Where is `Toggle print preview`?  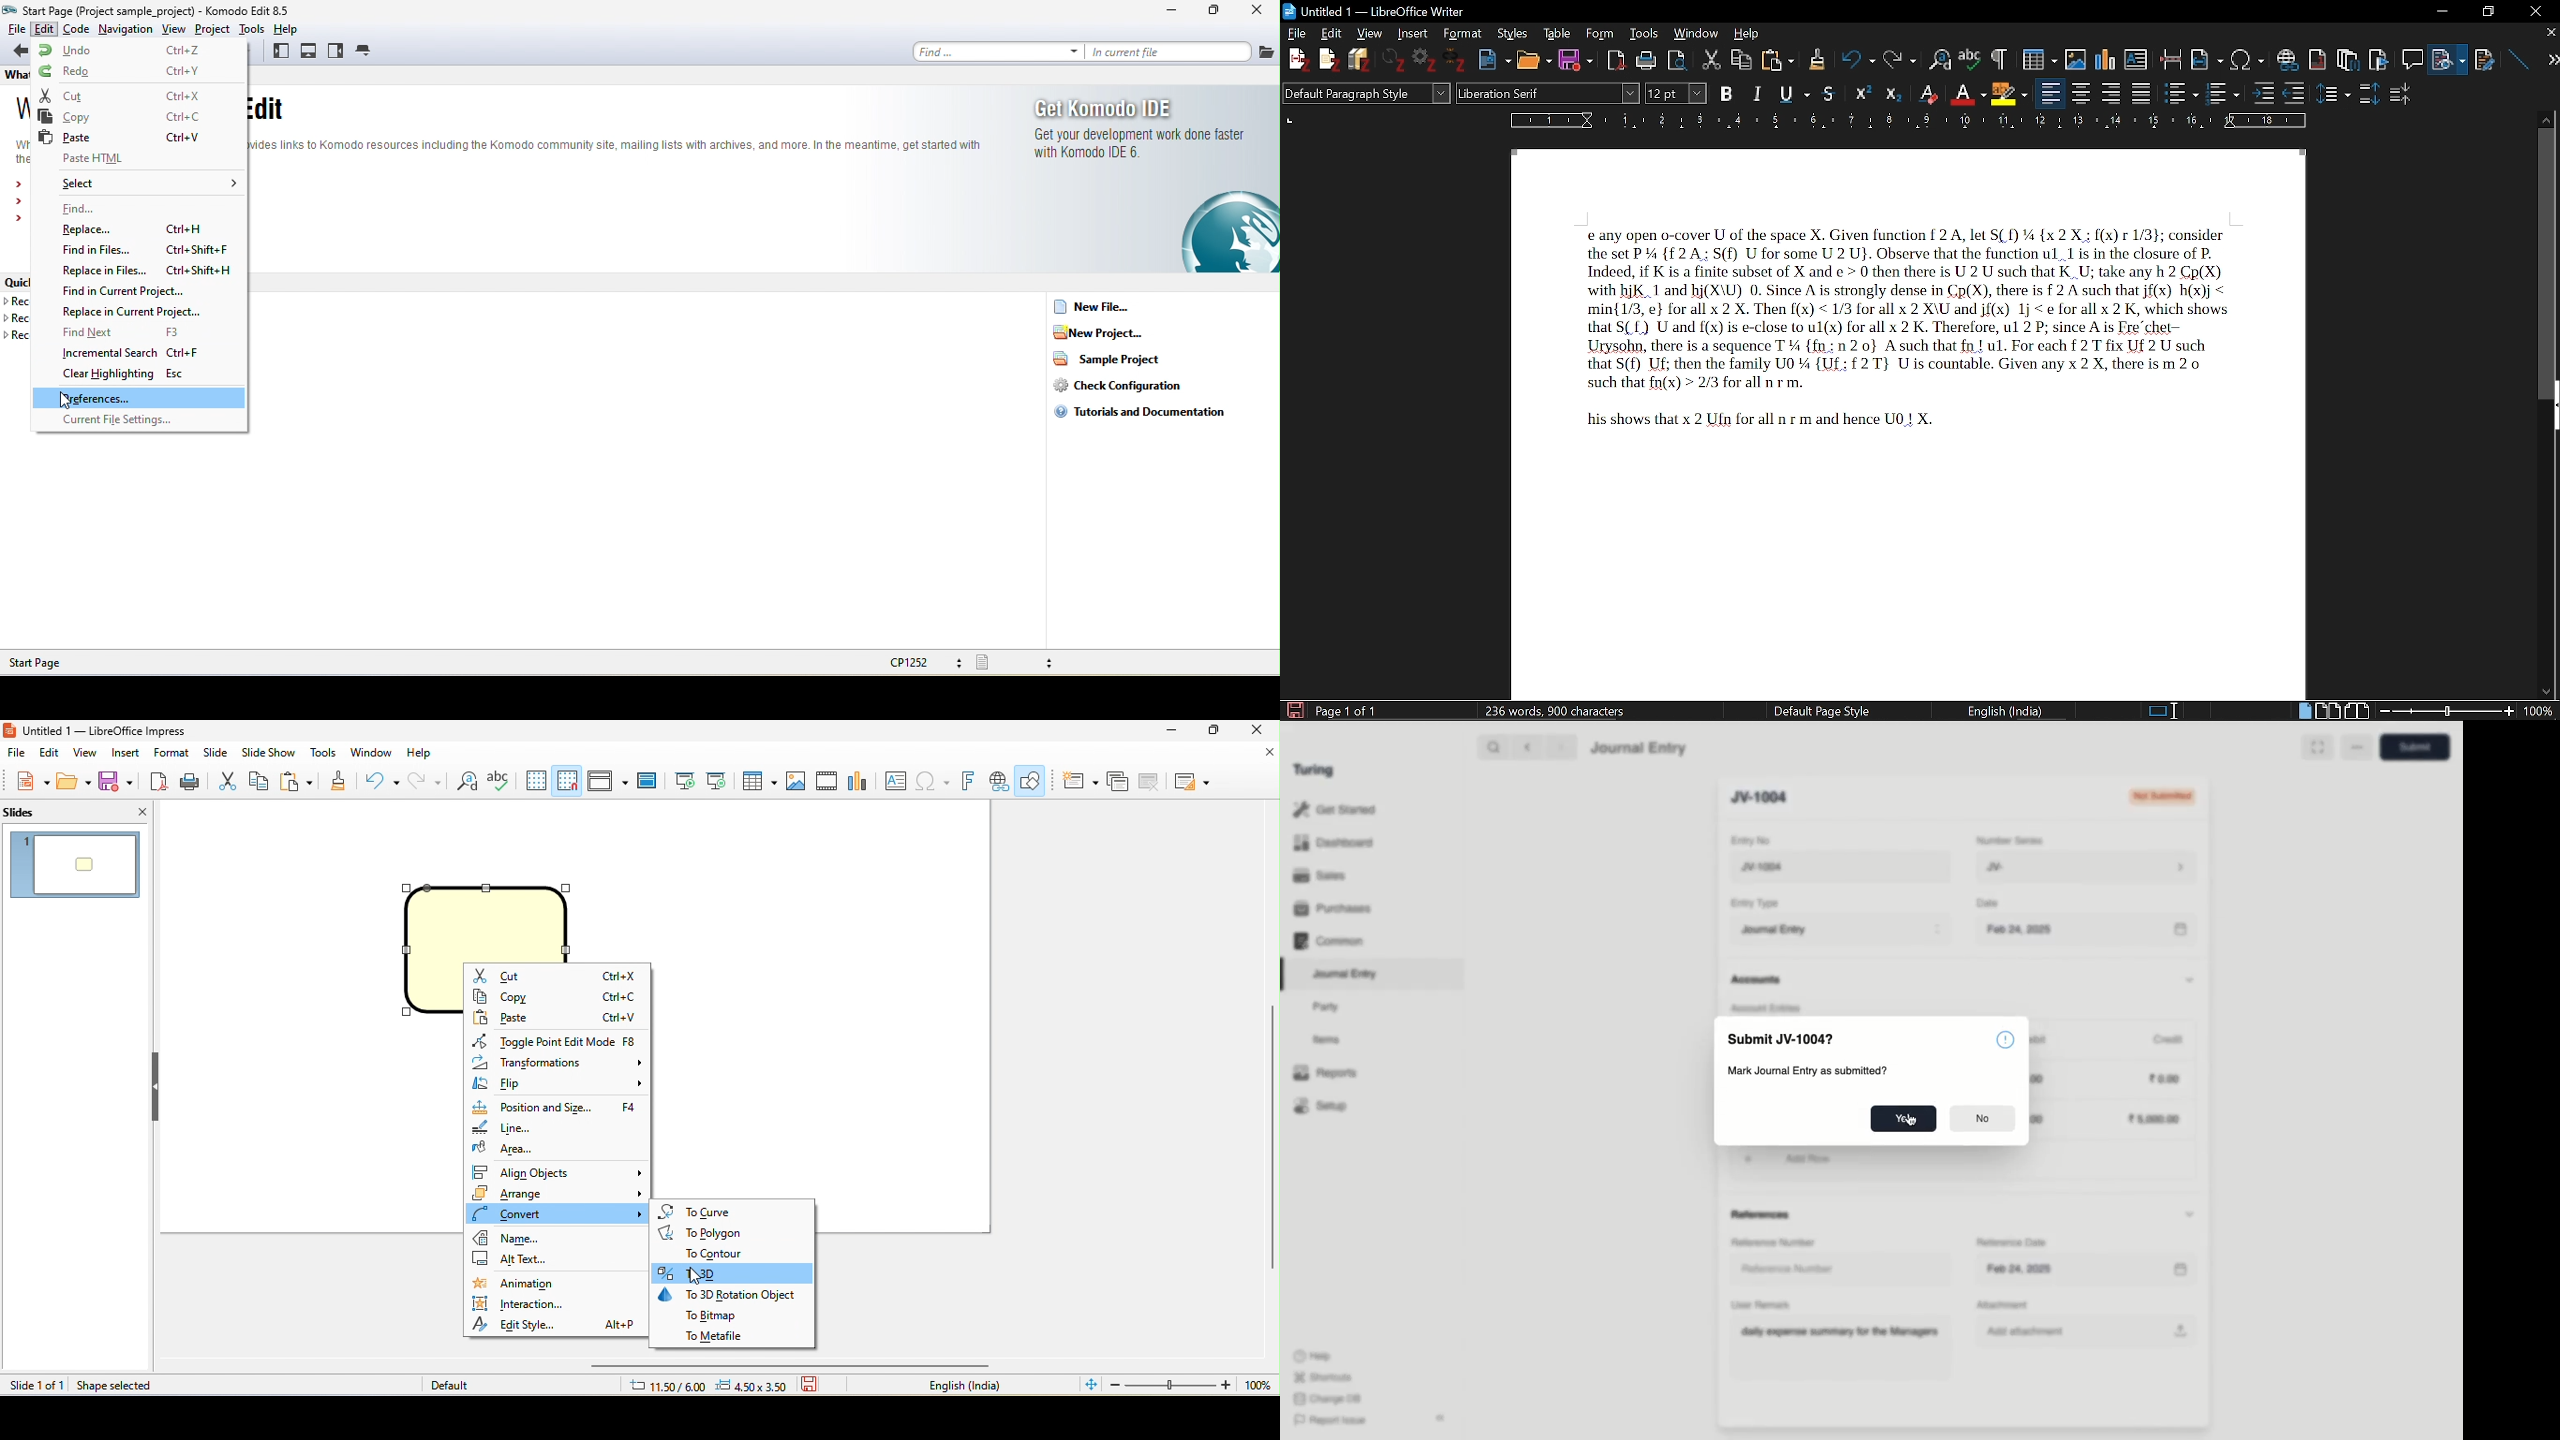
Toggle print preview is located at coordinates (1682, 58).